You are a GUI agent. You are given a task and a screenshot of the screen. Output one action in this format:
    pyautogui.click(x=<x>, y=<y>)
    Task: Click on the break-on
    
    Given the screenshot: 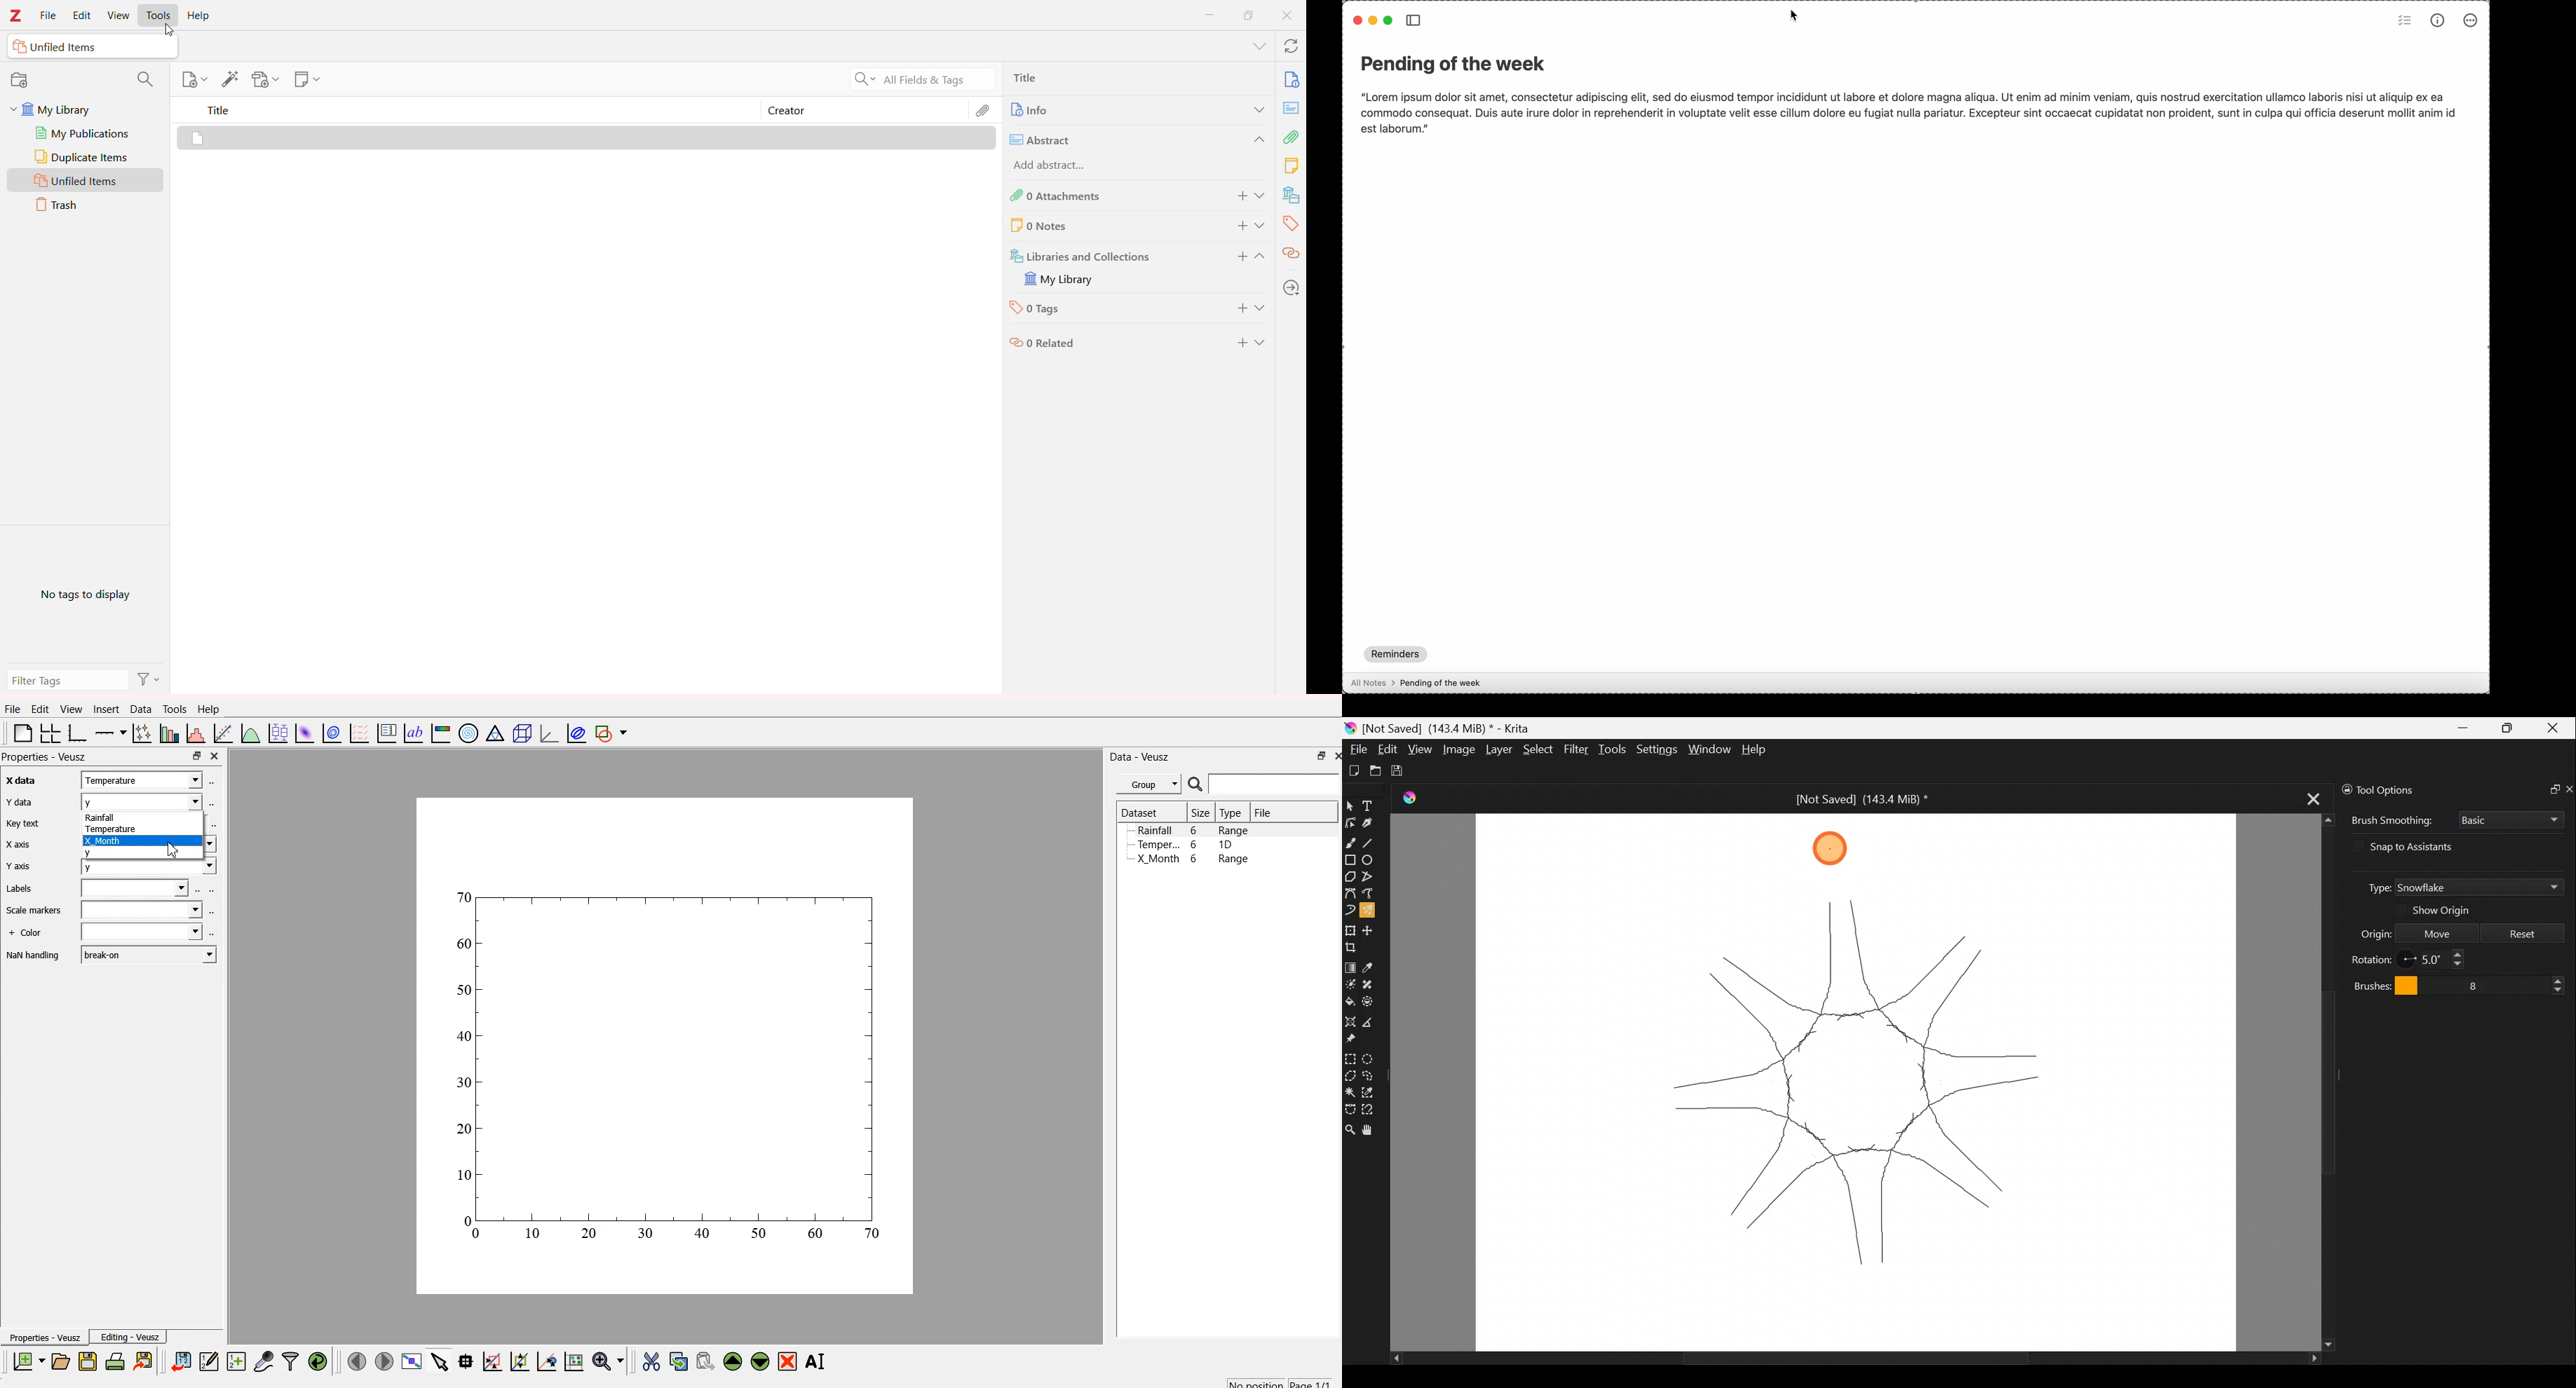 What is the action you would take?
    pyautogui.click(x=149, y=953)
    